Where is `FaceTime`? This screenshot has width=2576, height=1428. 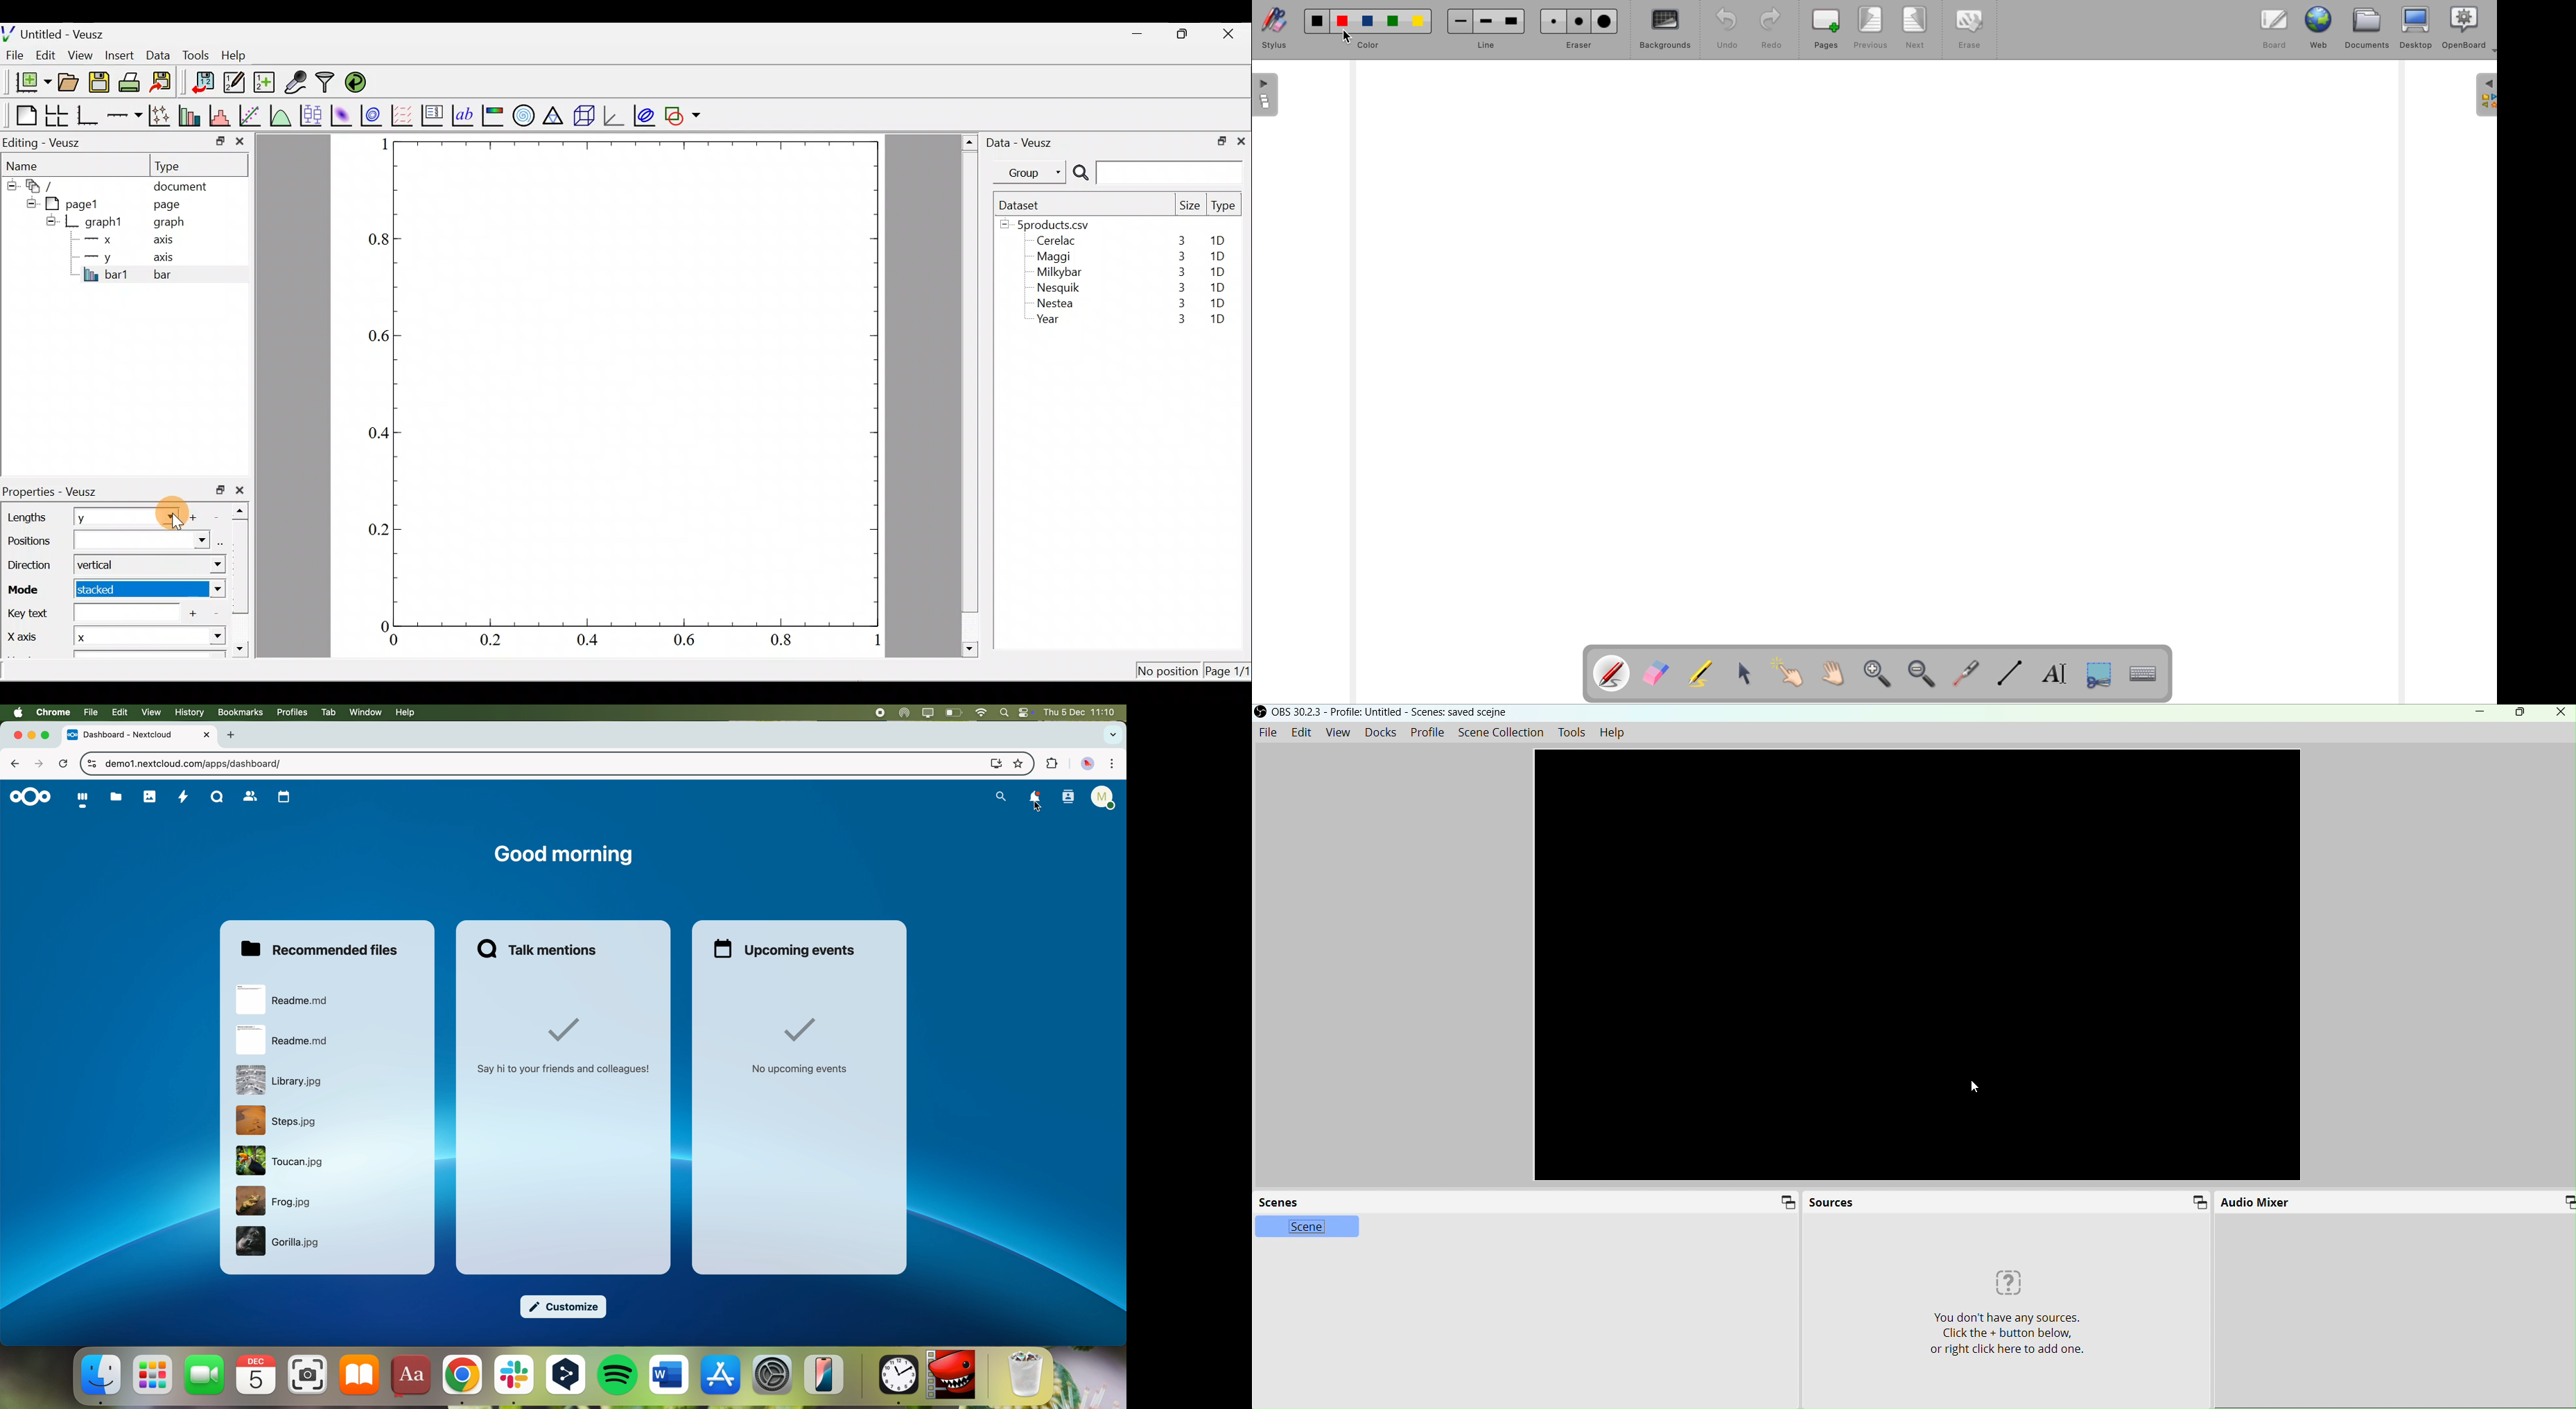 FaceTime is located at coordinates (206, 1374).